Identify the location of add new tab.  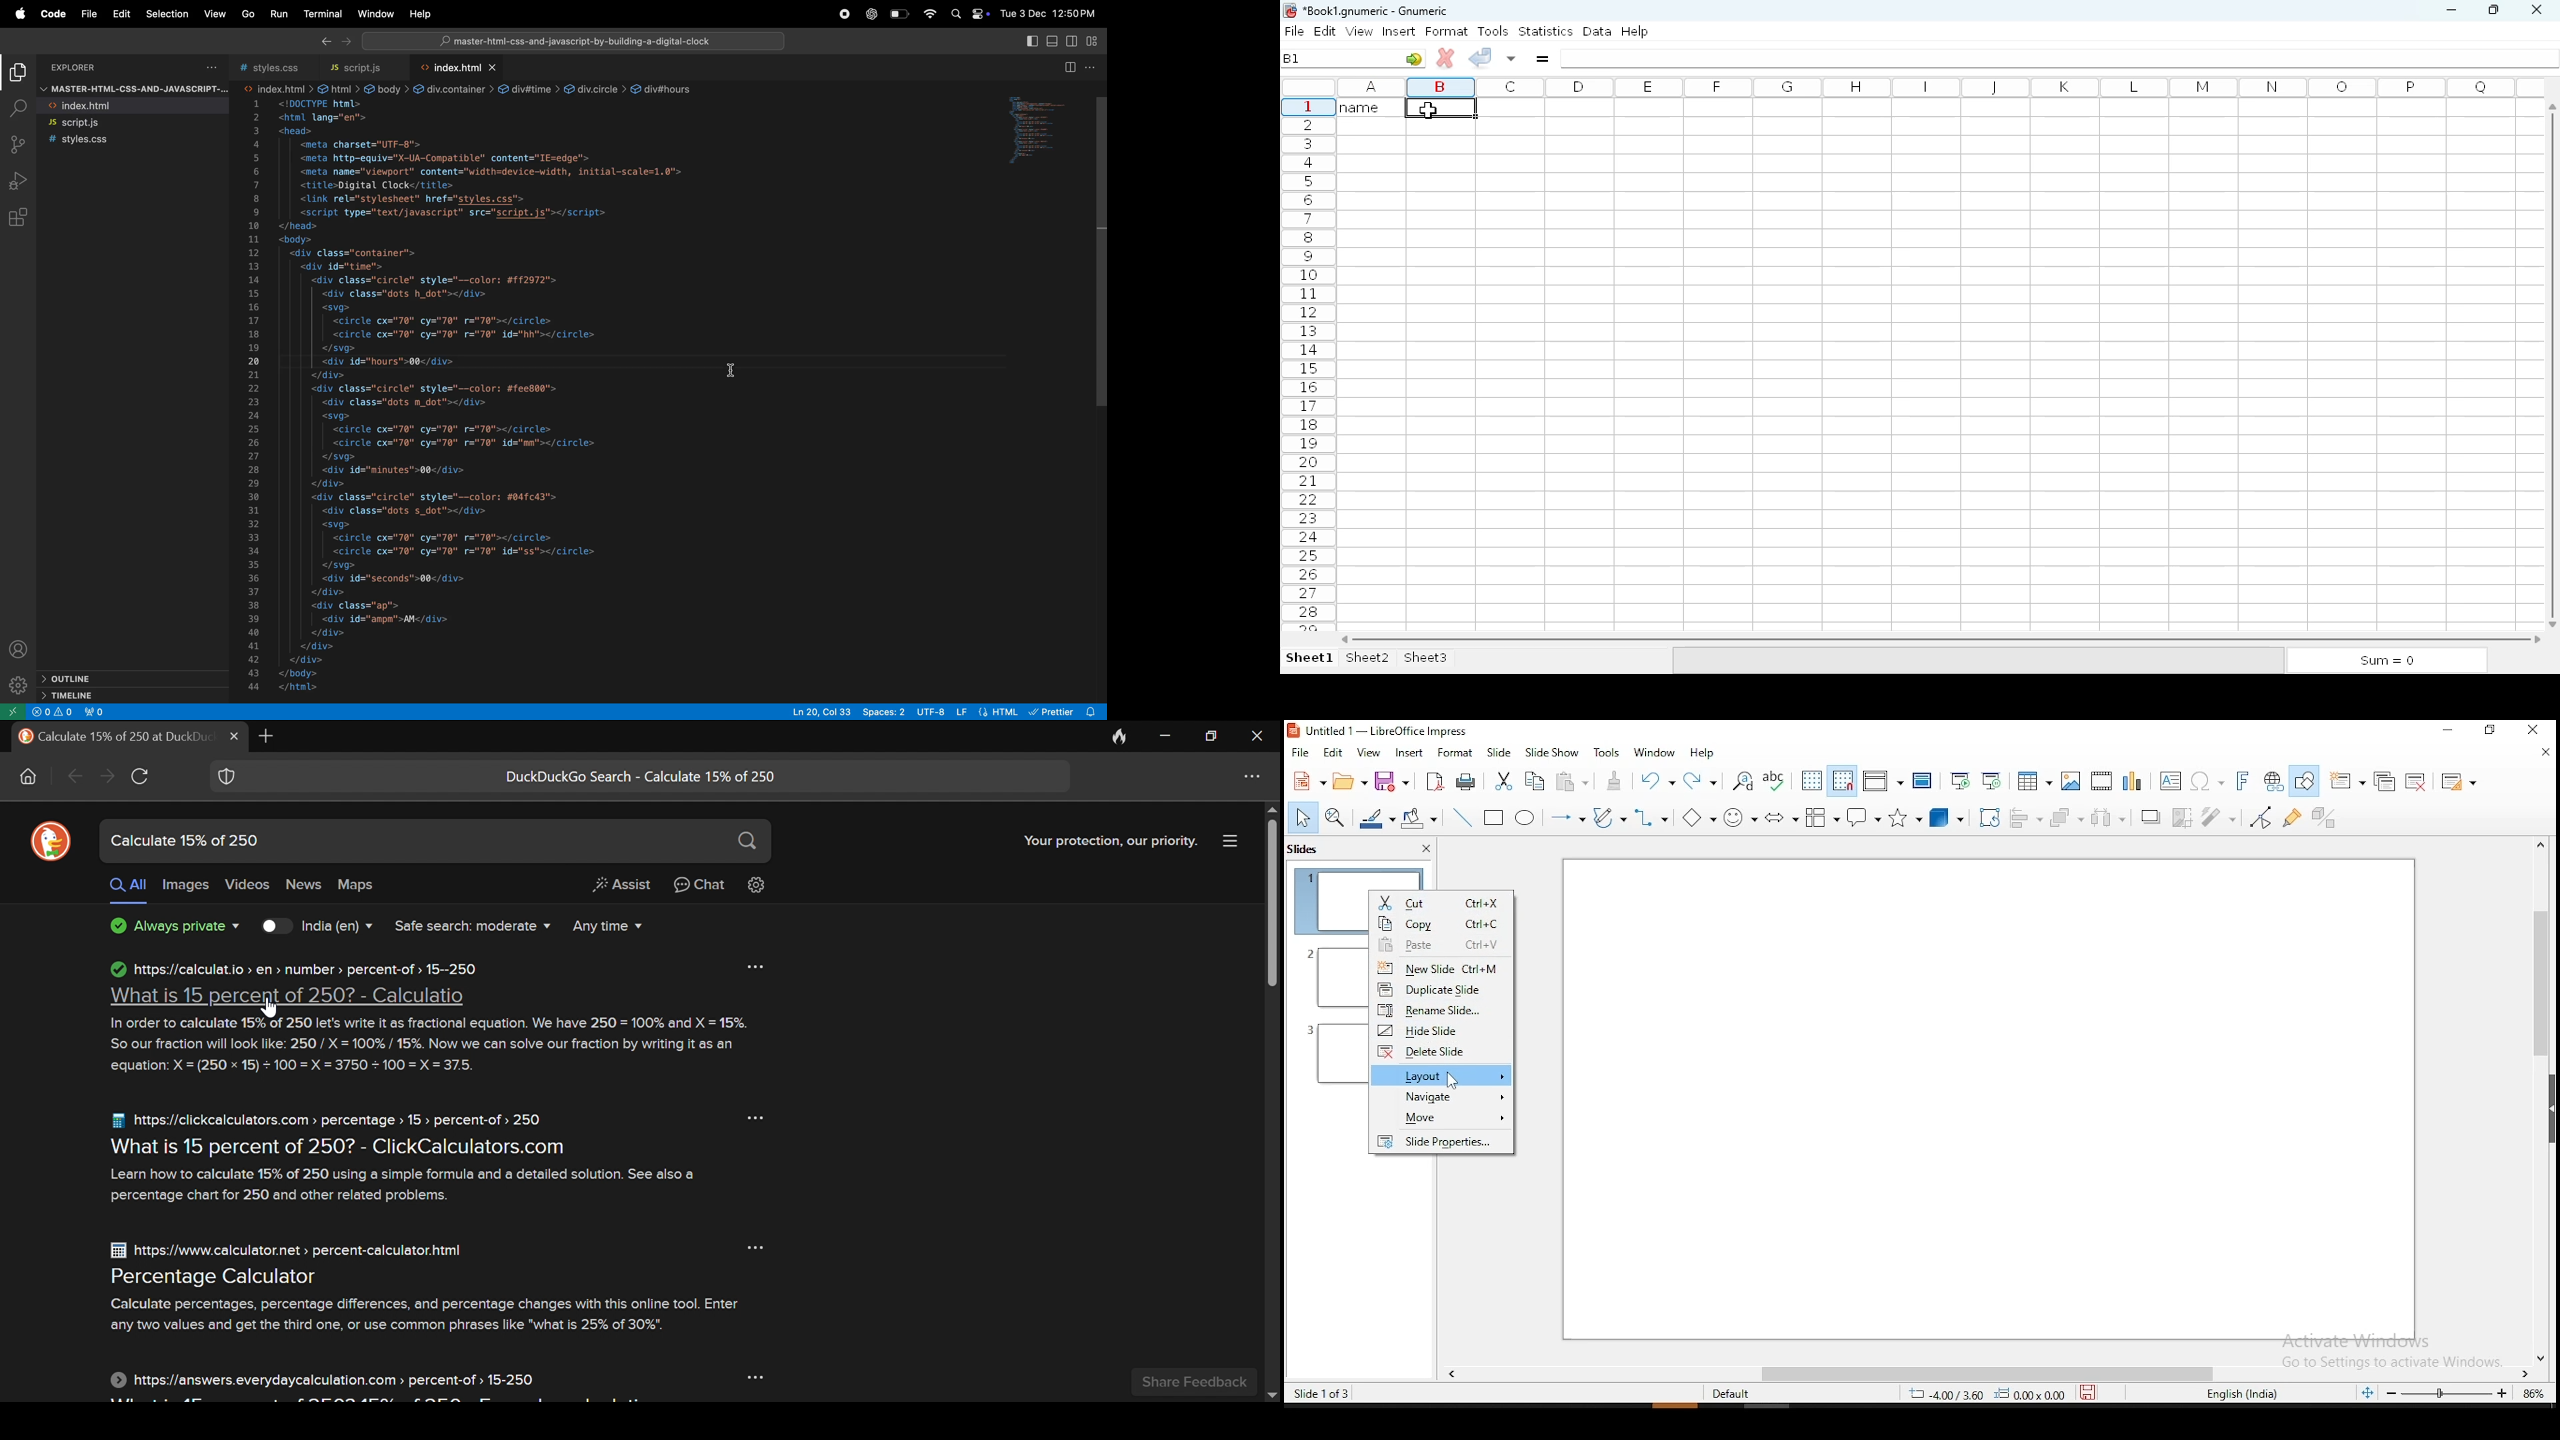
(267, 735).